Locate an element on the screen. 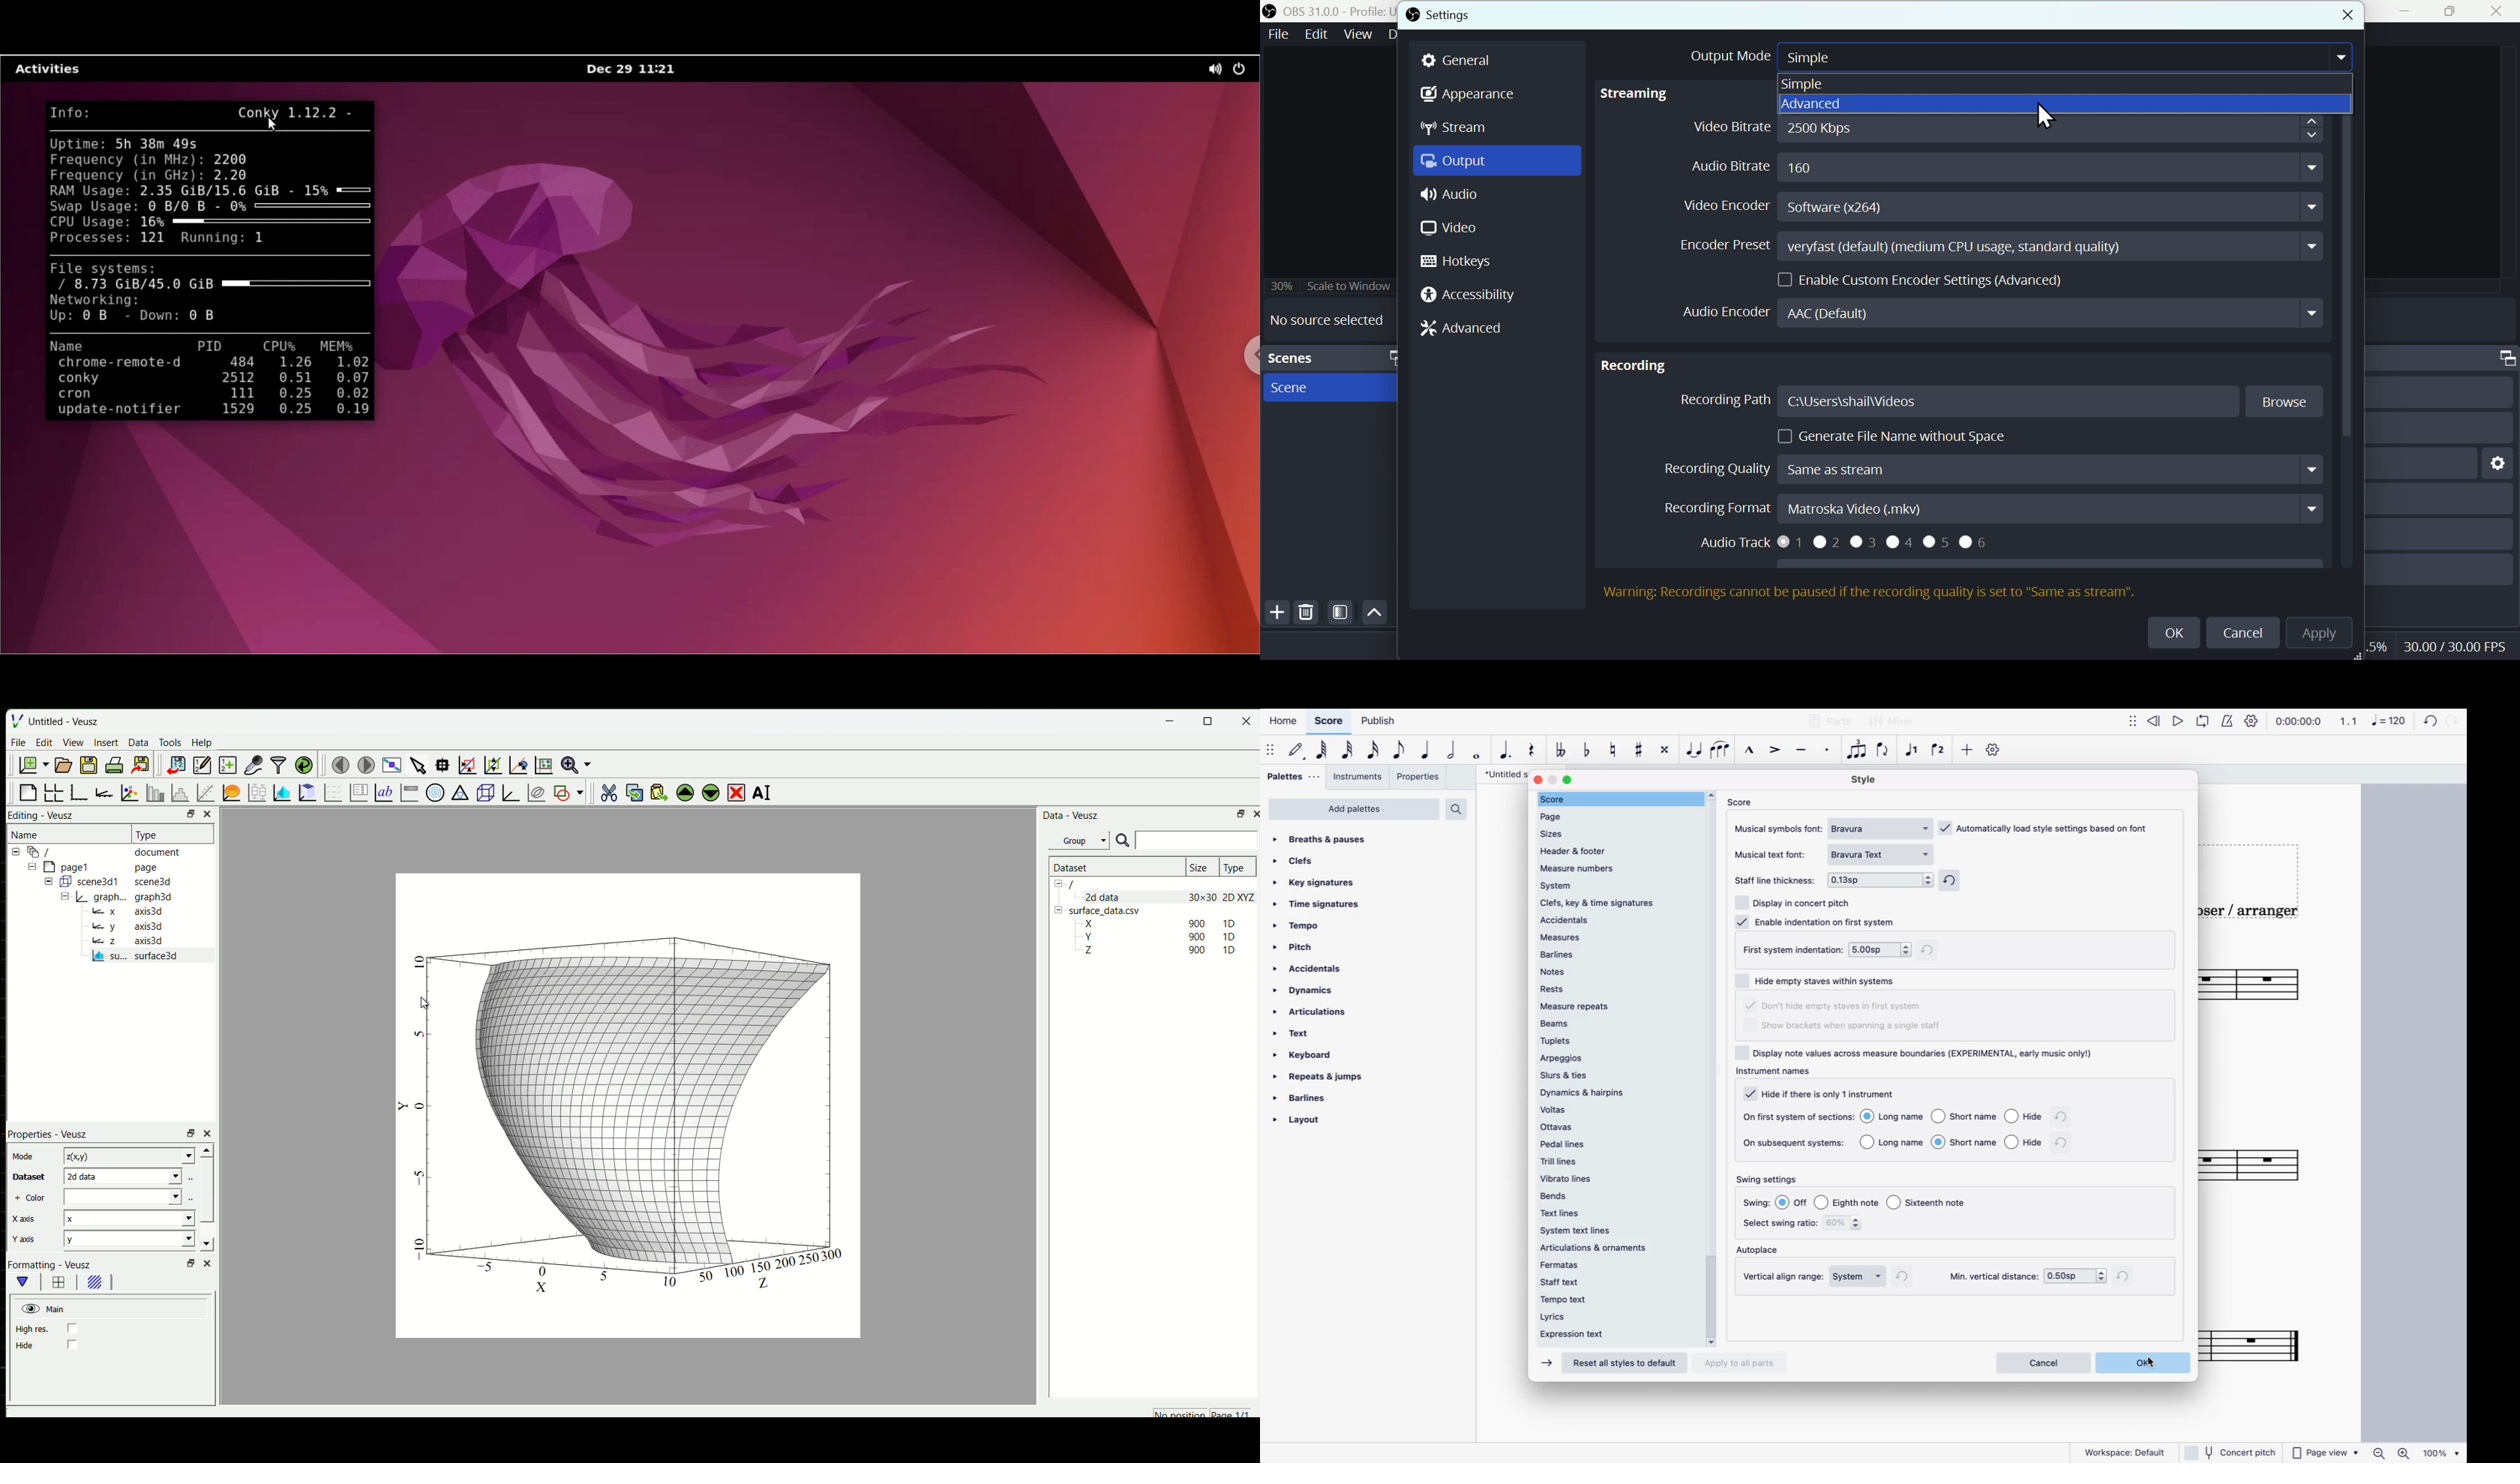 The width and height of the screenshot is (2520, 1484). time signatures is located at coordinates (1321, 904).